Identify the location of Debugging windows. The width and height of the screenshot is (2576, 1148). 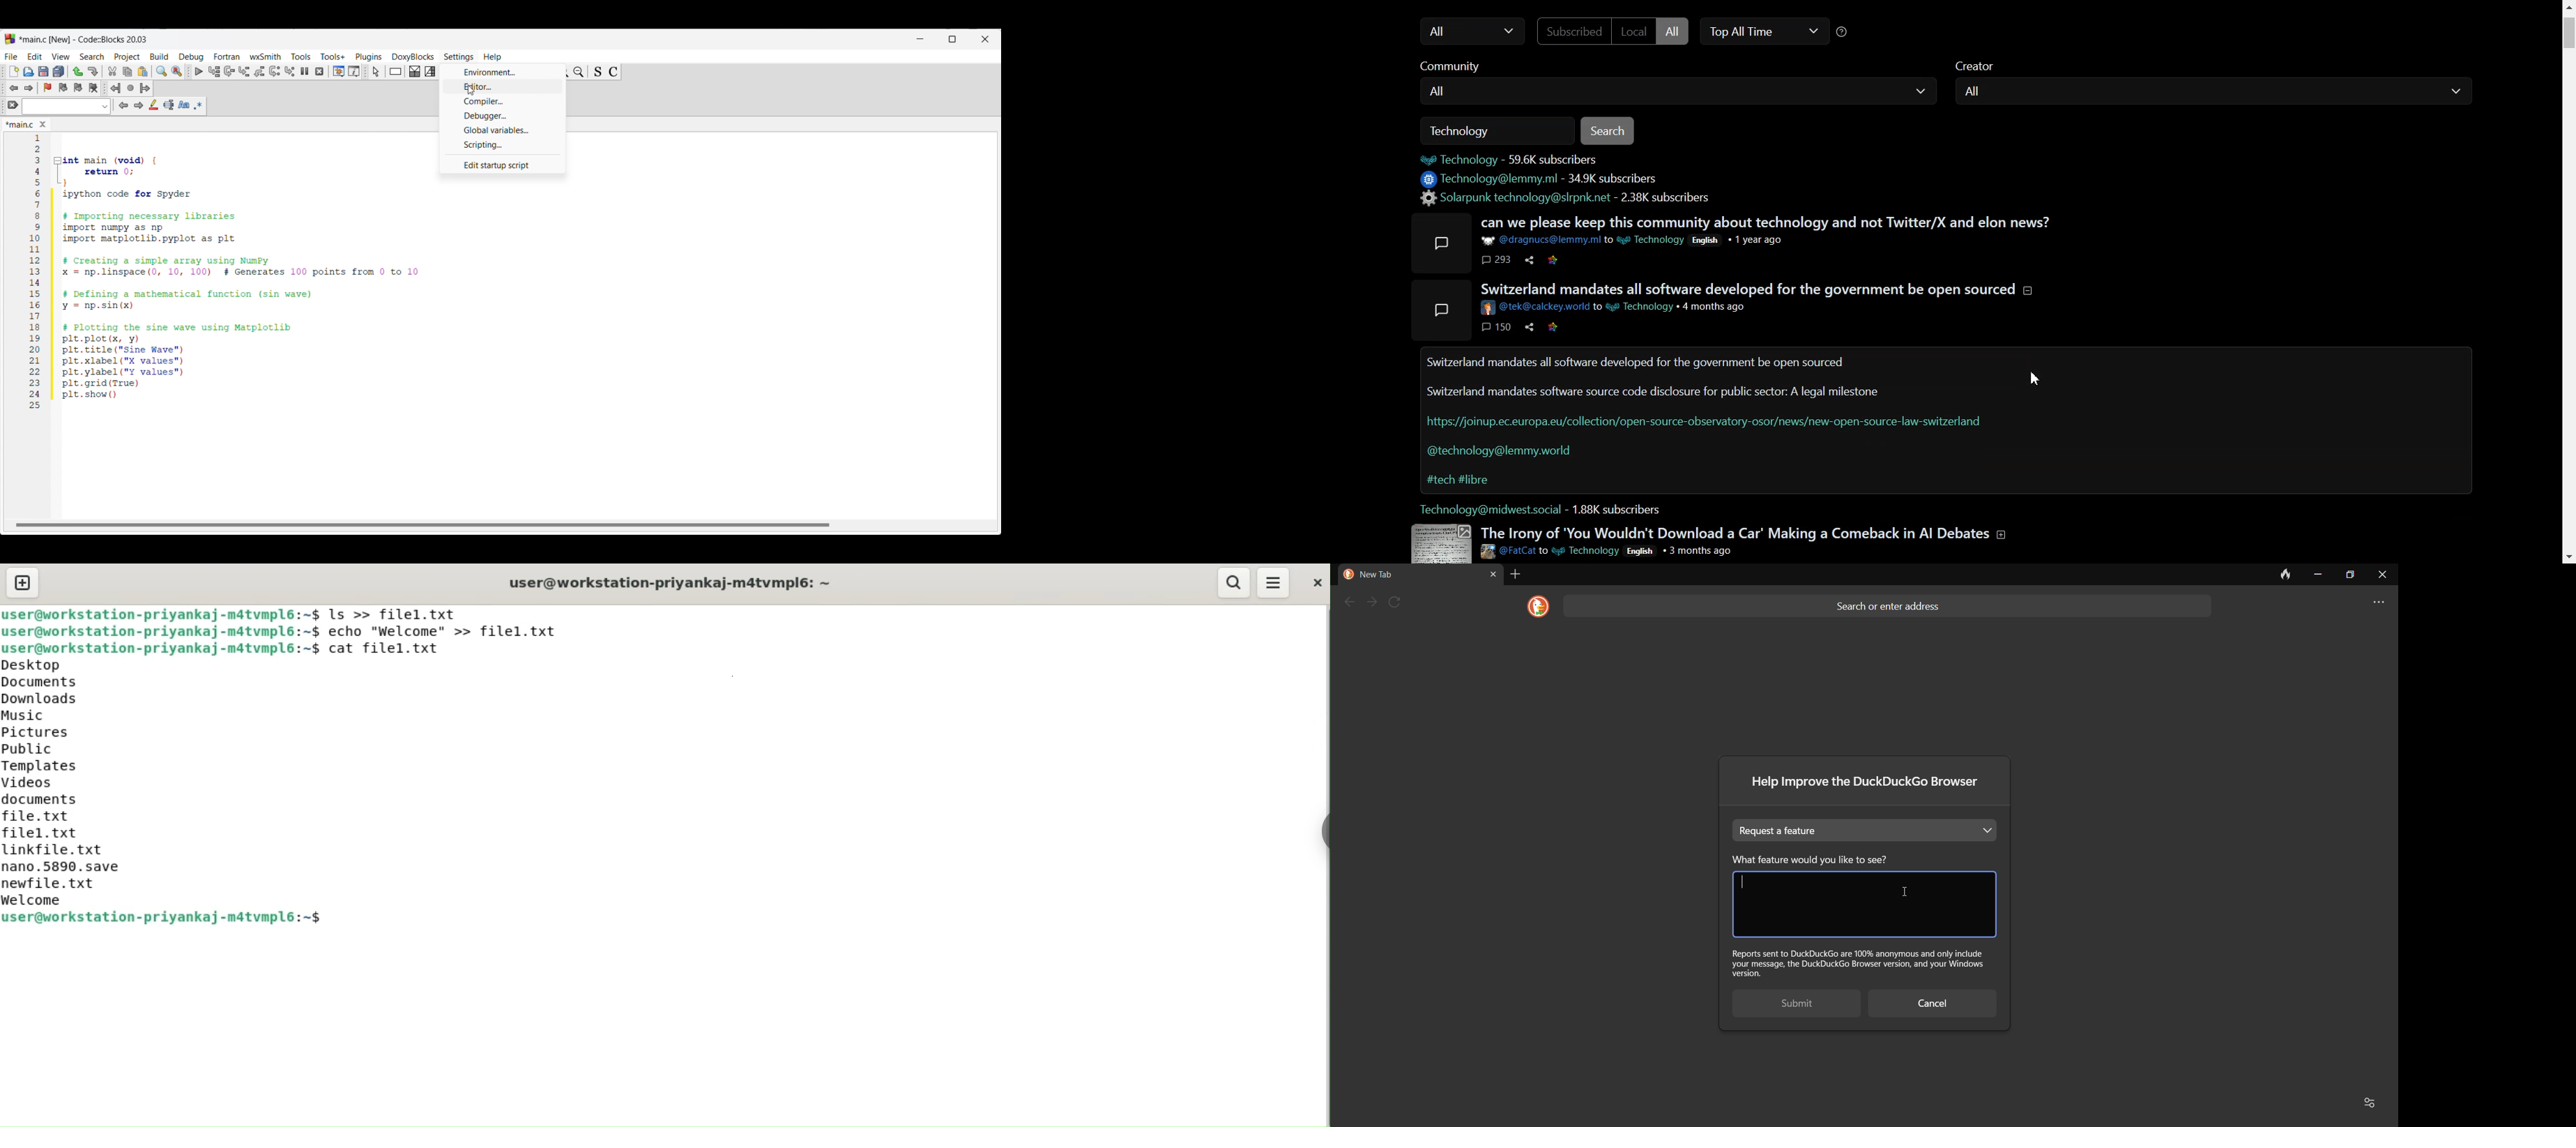
(339, 71).